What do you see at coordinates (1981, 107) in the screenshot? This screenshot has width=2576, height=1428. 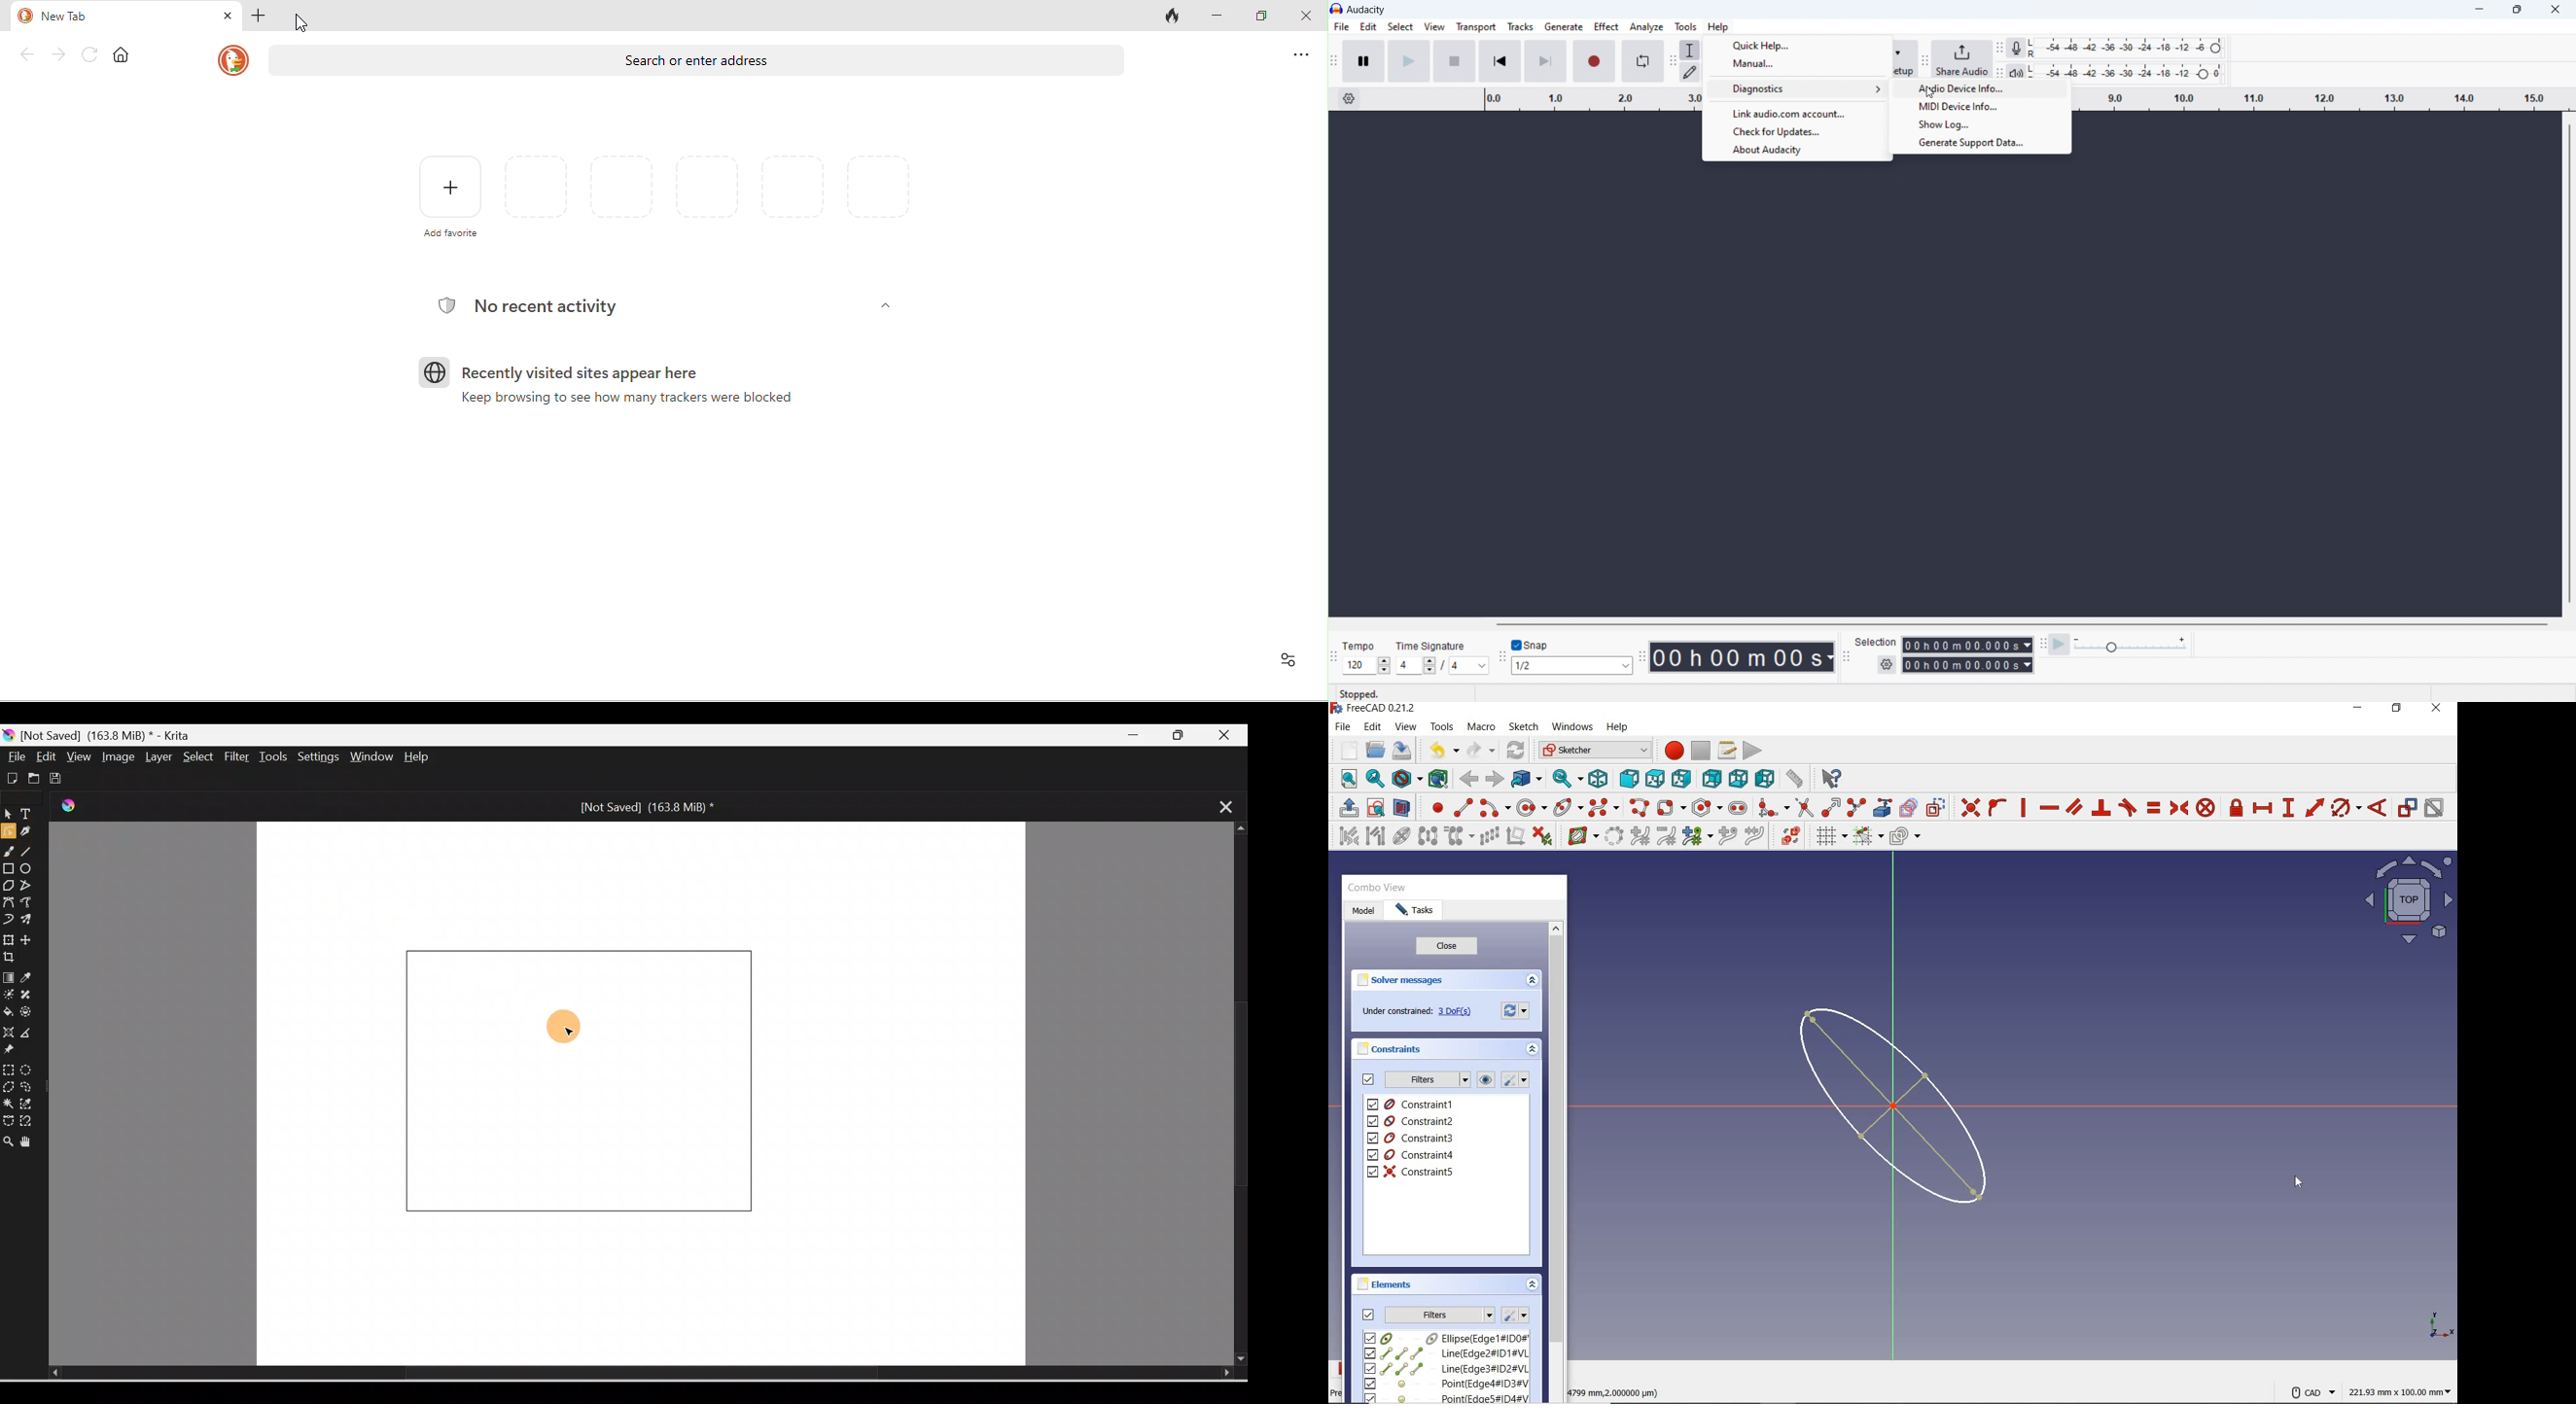 I see `midi device info` at bounding box center [1981, 107].